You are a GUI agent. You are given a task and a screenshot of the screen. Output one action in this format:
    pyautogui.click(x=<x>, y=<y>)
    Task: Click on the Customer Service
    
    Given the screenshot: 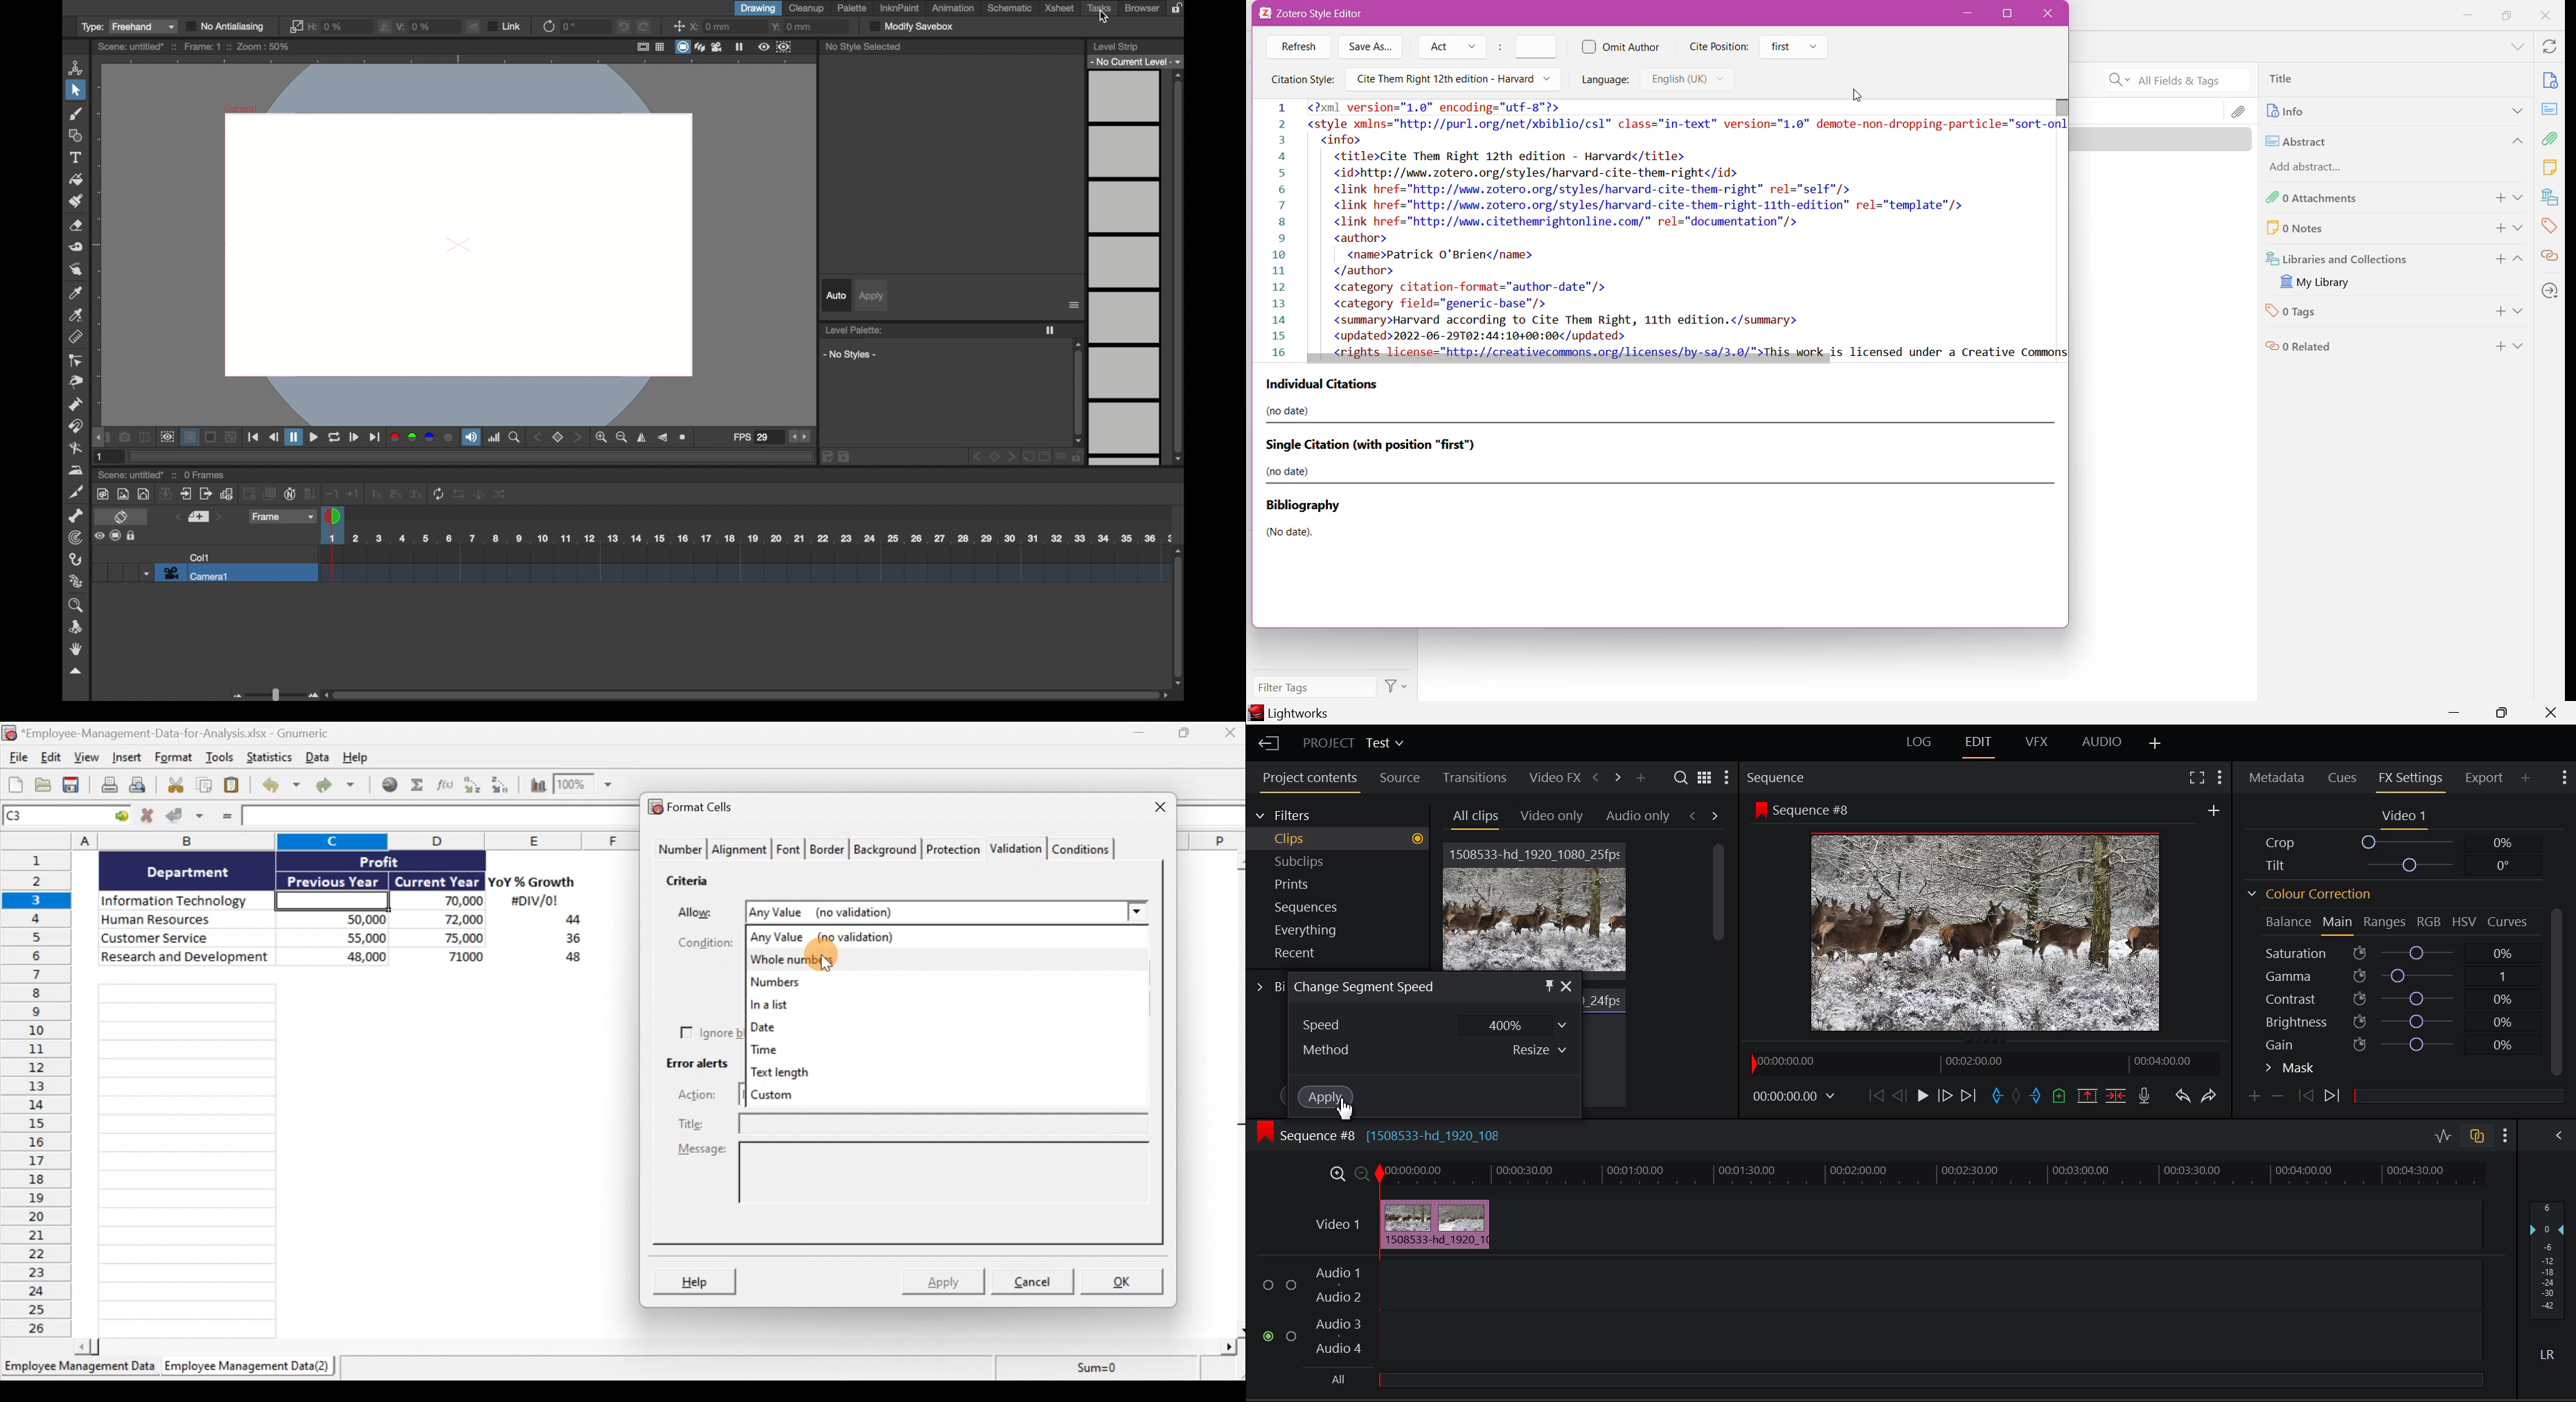 What is the action you would take?
    pyautogui.click(x=187, y=937)
    